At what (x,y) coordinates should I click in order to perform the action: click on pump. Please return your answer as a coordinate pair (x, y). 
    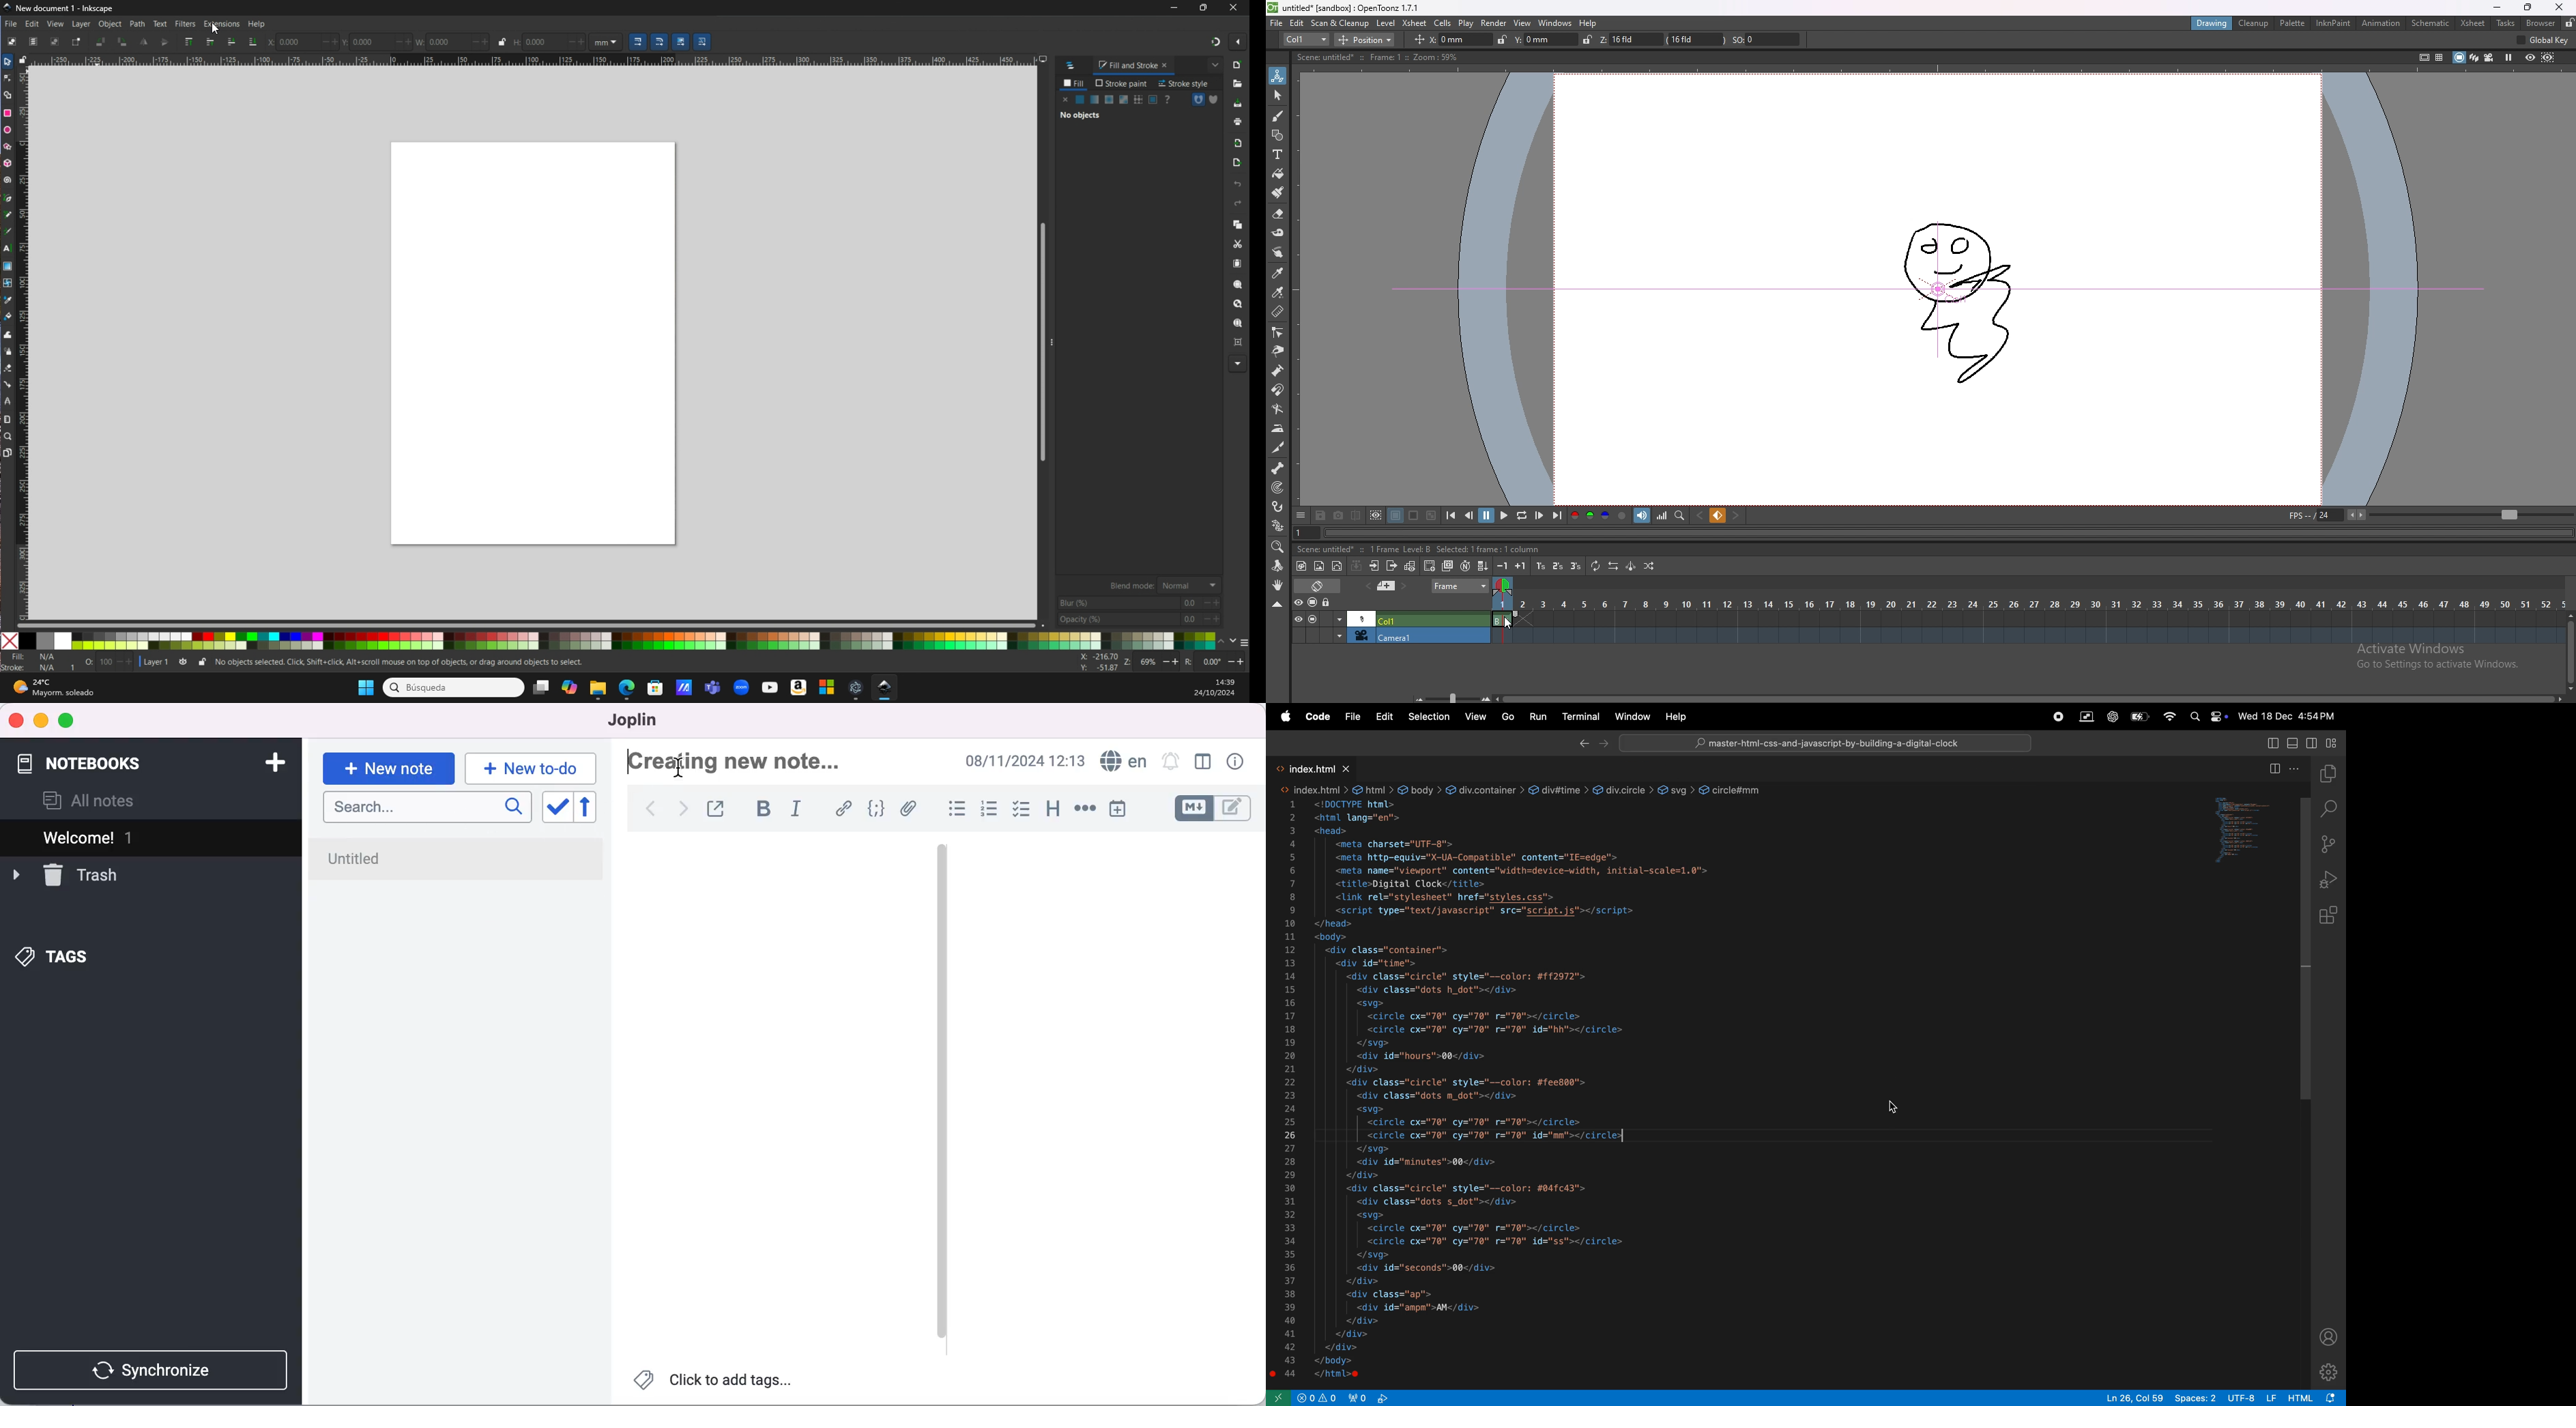
    Looking at the image, I should click on (1277, 371).